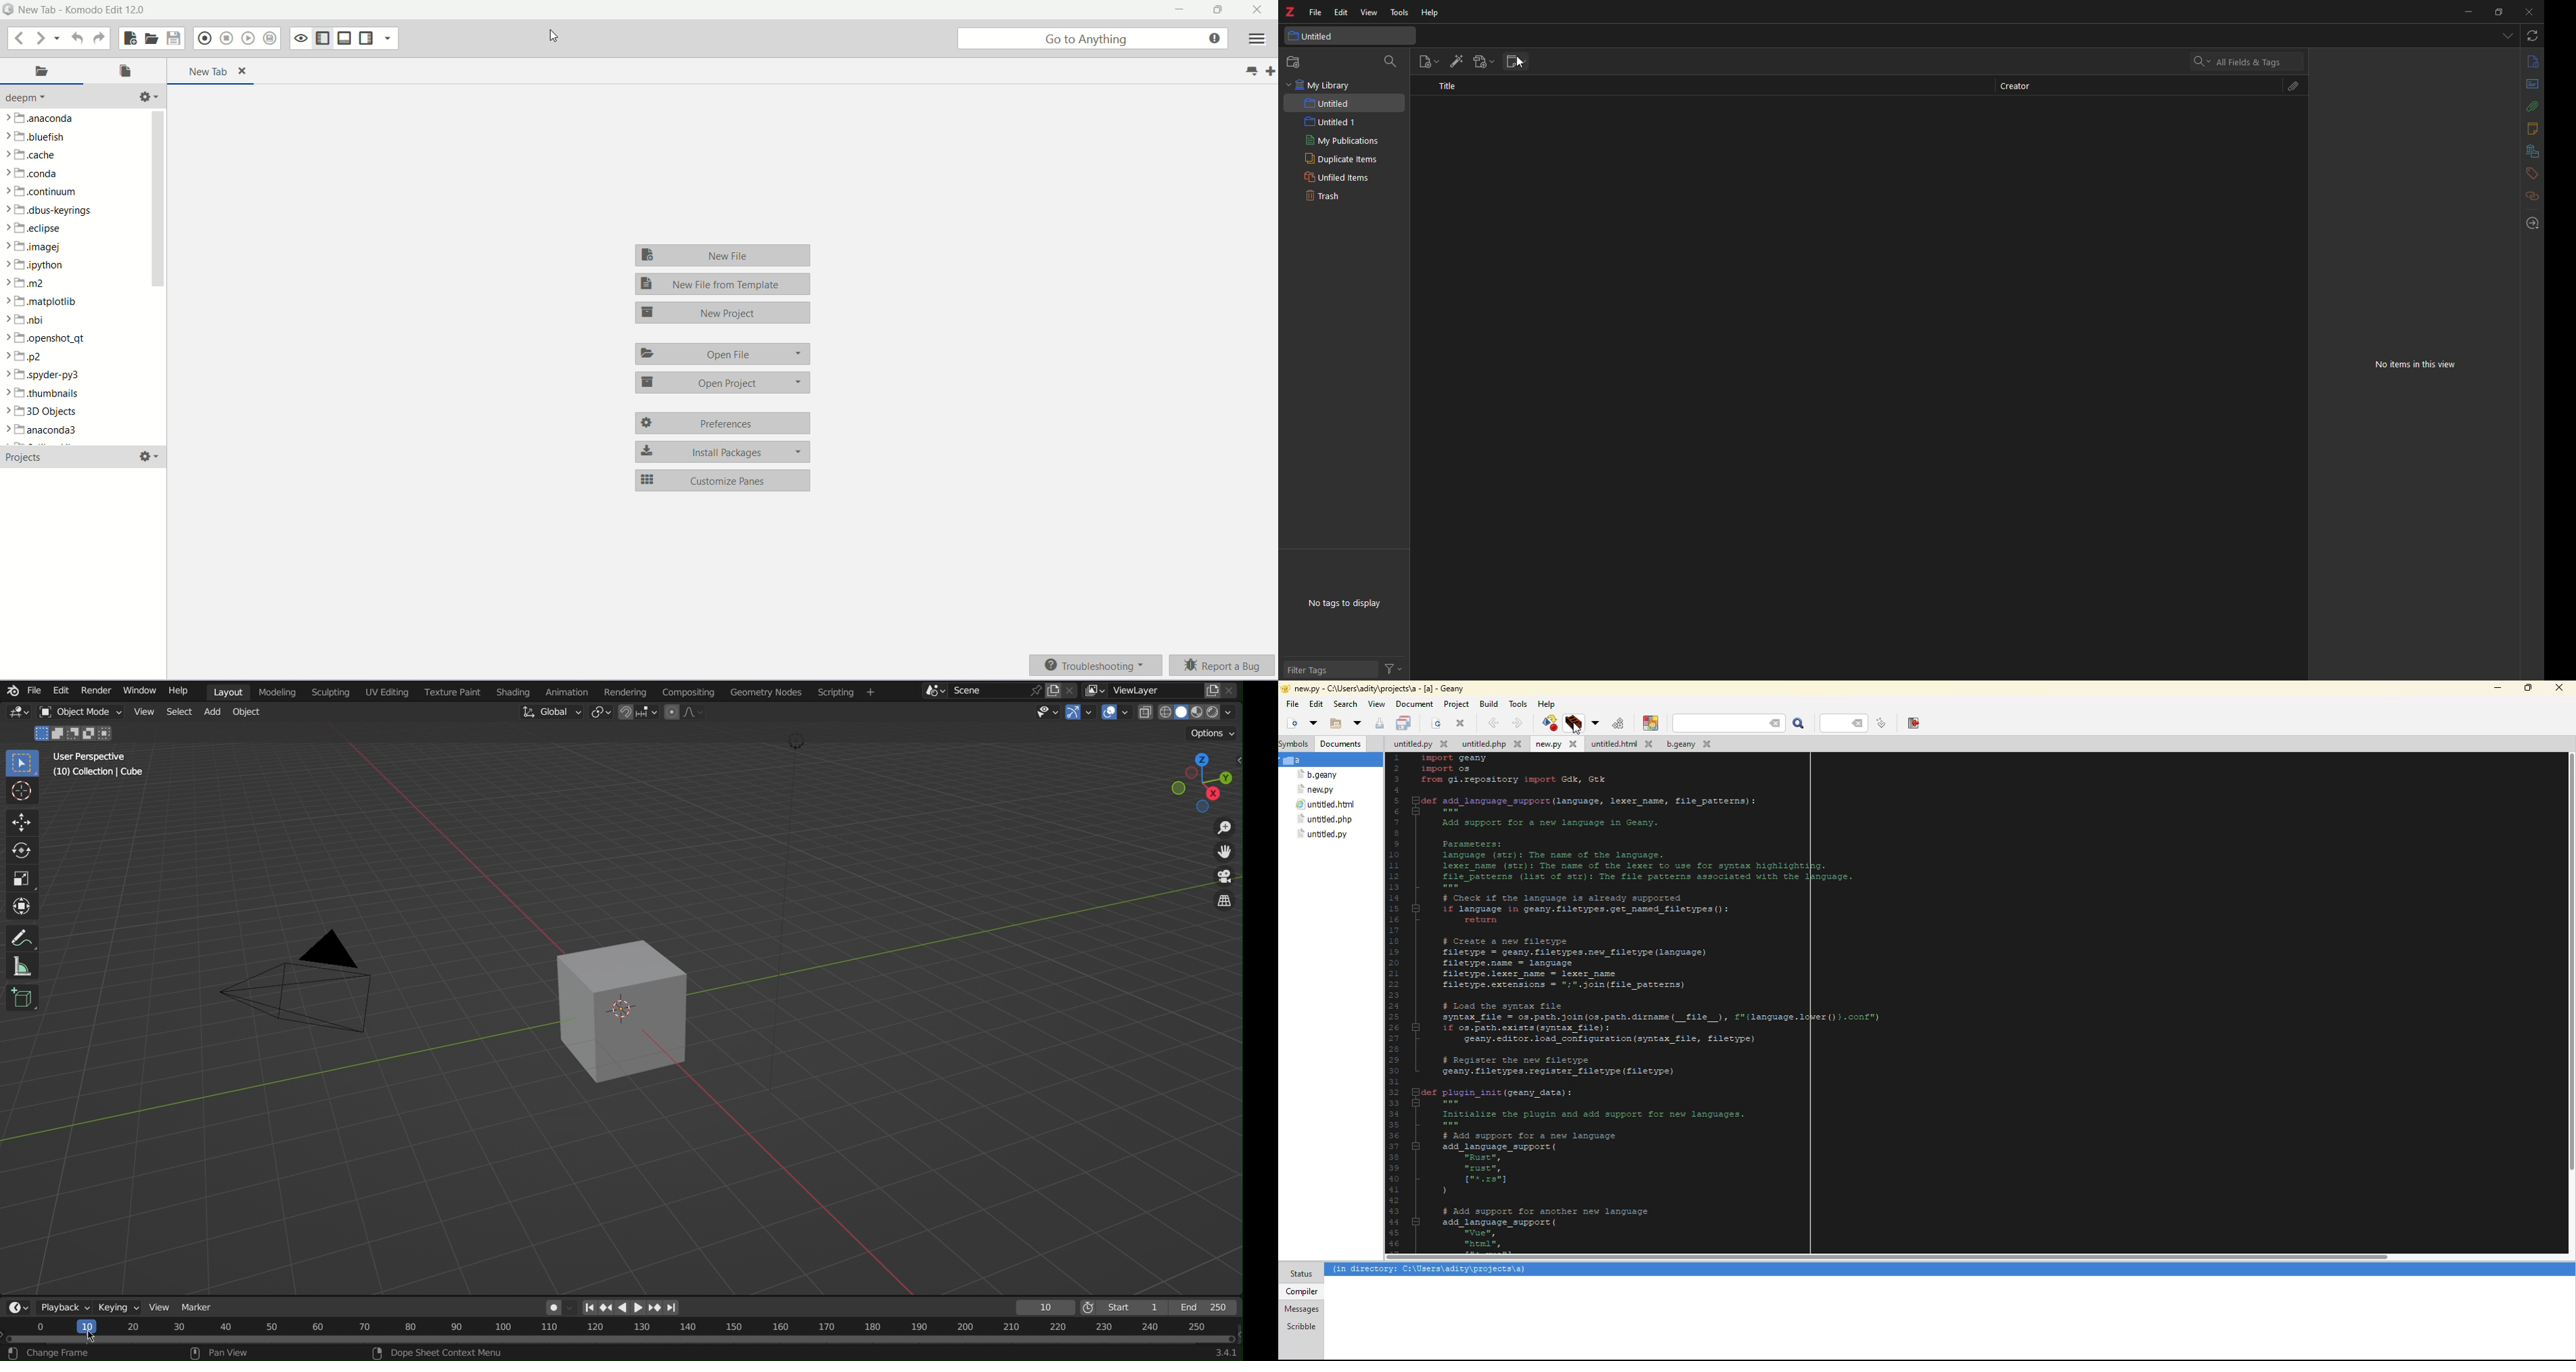 Image resolution: width=2576 pixels, height=1372 pixels. I want to click on Auto-Keying, so click(556, 1307).